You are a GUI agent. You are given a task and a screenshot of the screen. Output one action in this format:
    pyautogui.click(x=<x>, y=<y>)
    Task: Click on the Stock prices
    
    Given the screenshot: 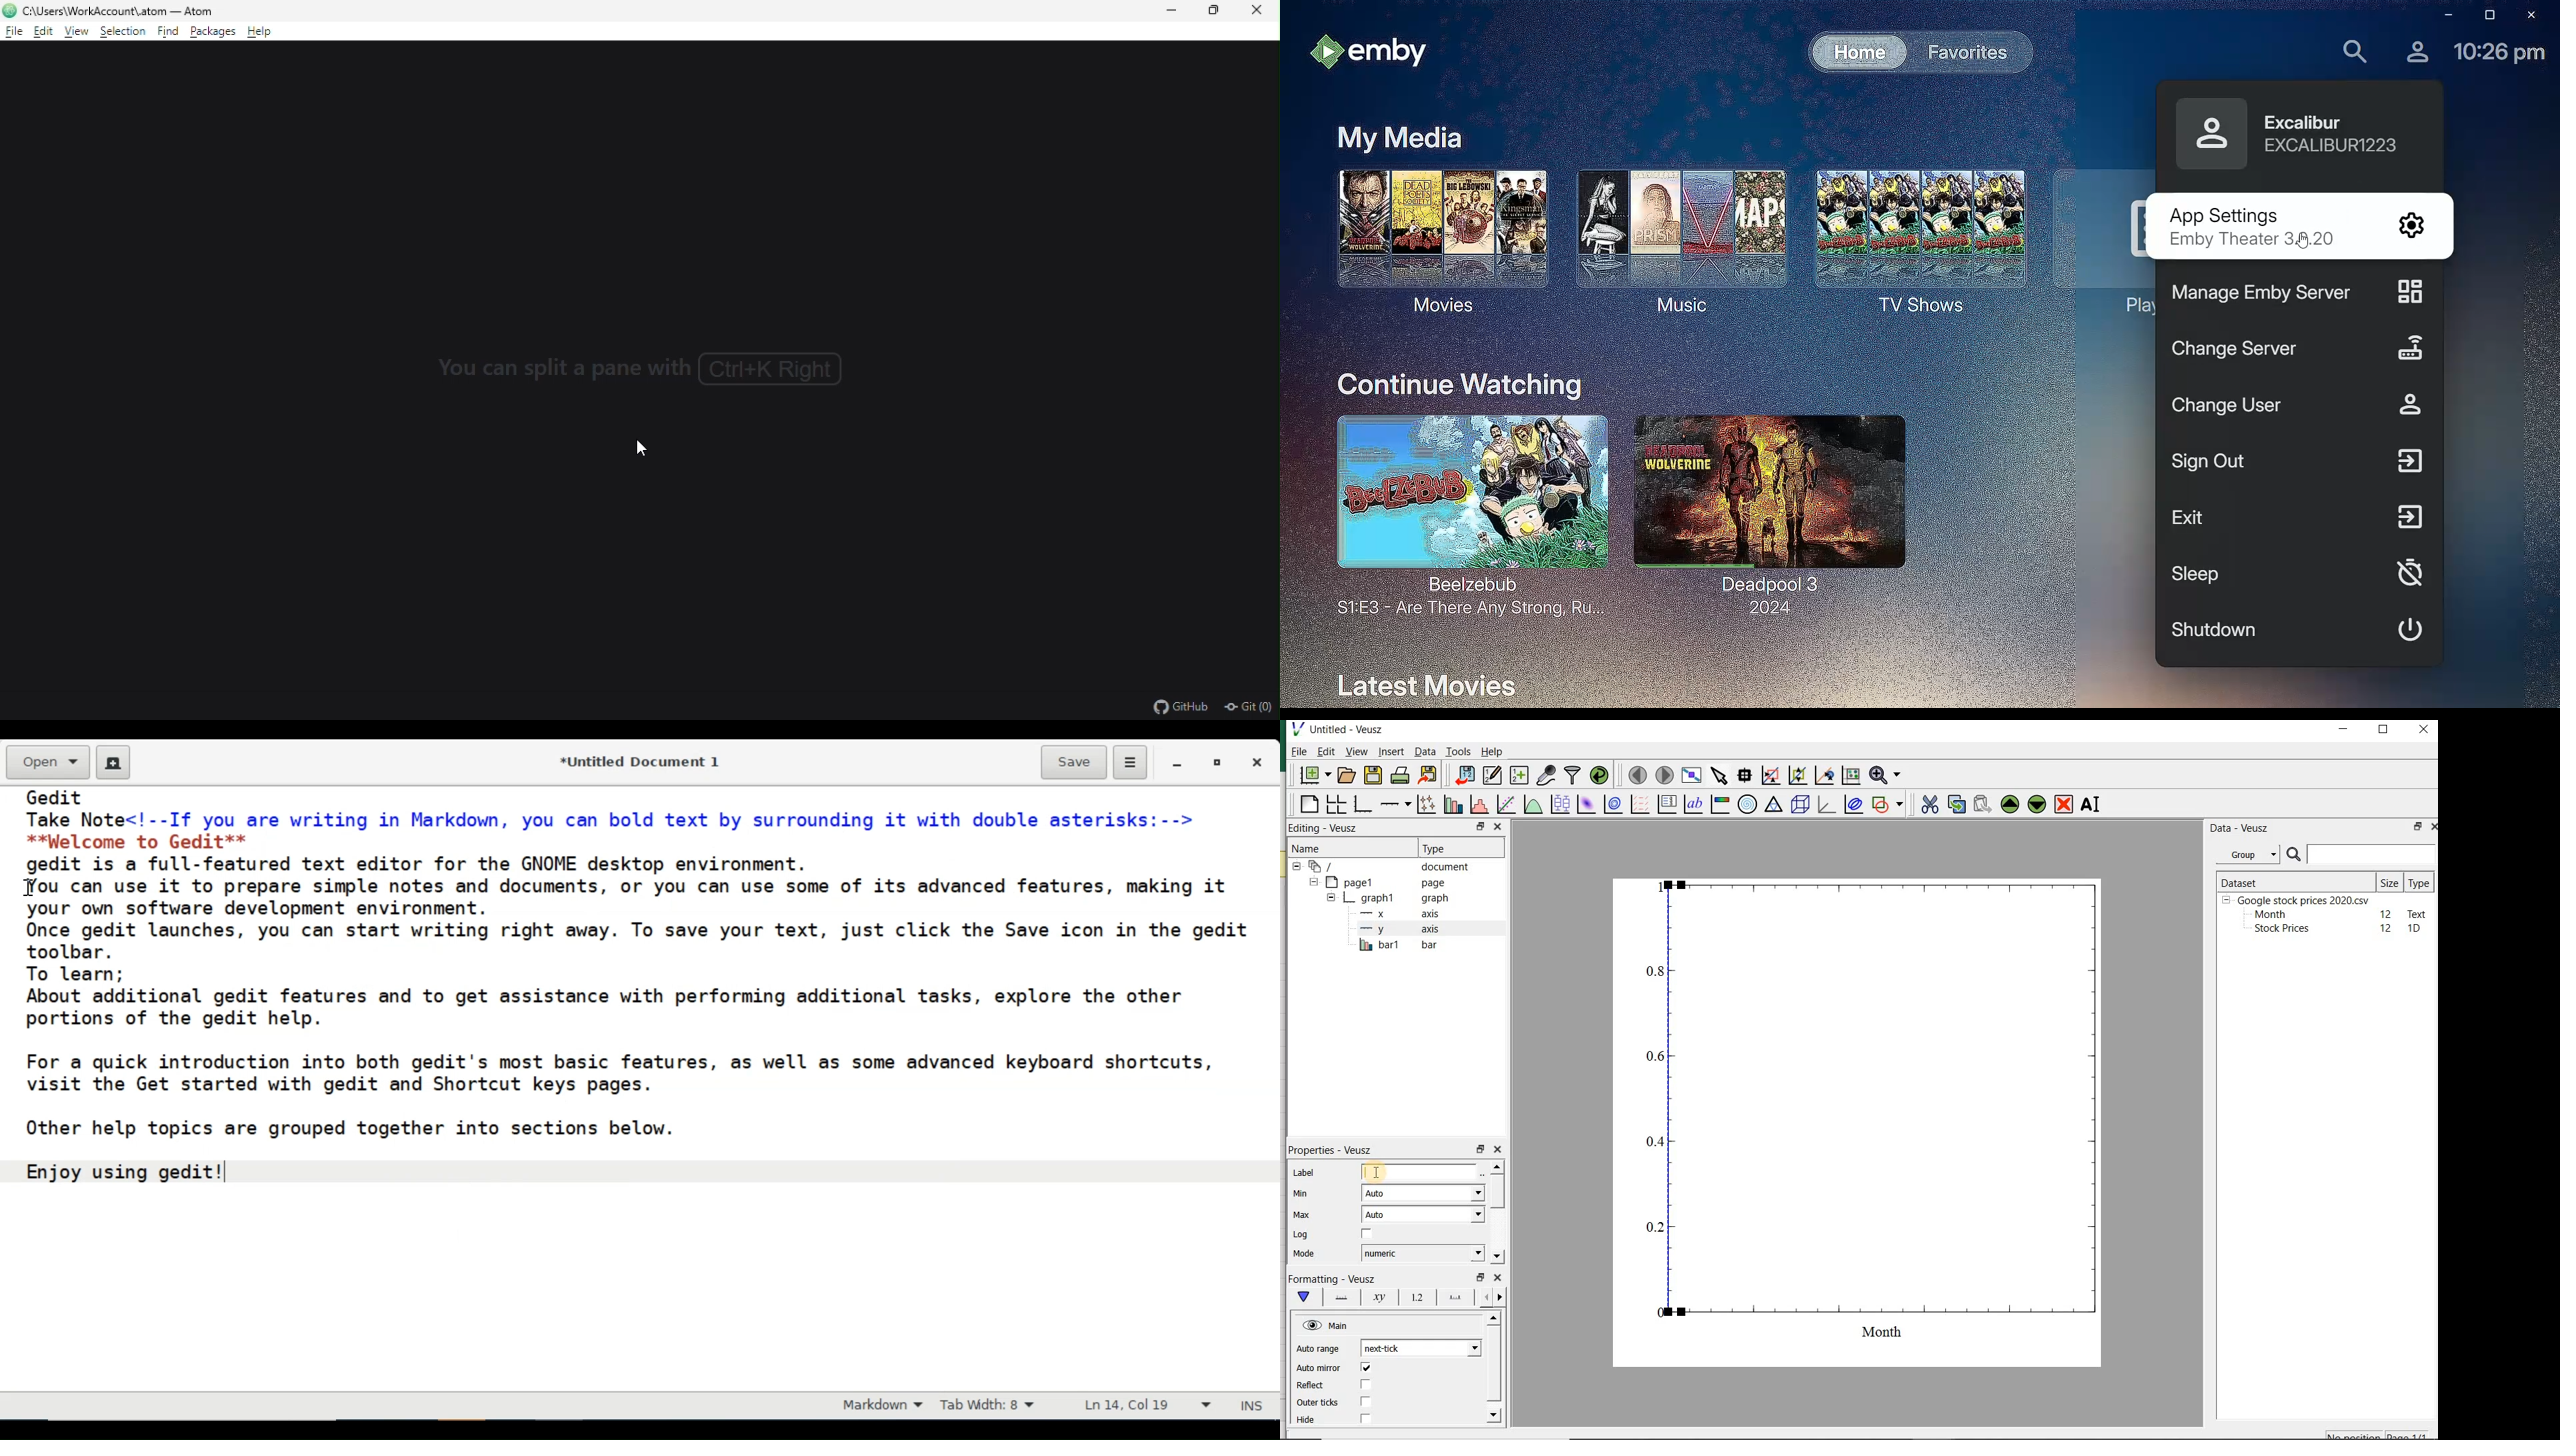 What is the action you would take?
    pyautogui.click(x=2276, y=929)
    